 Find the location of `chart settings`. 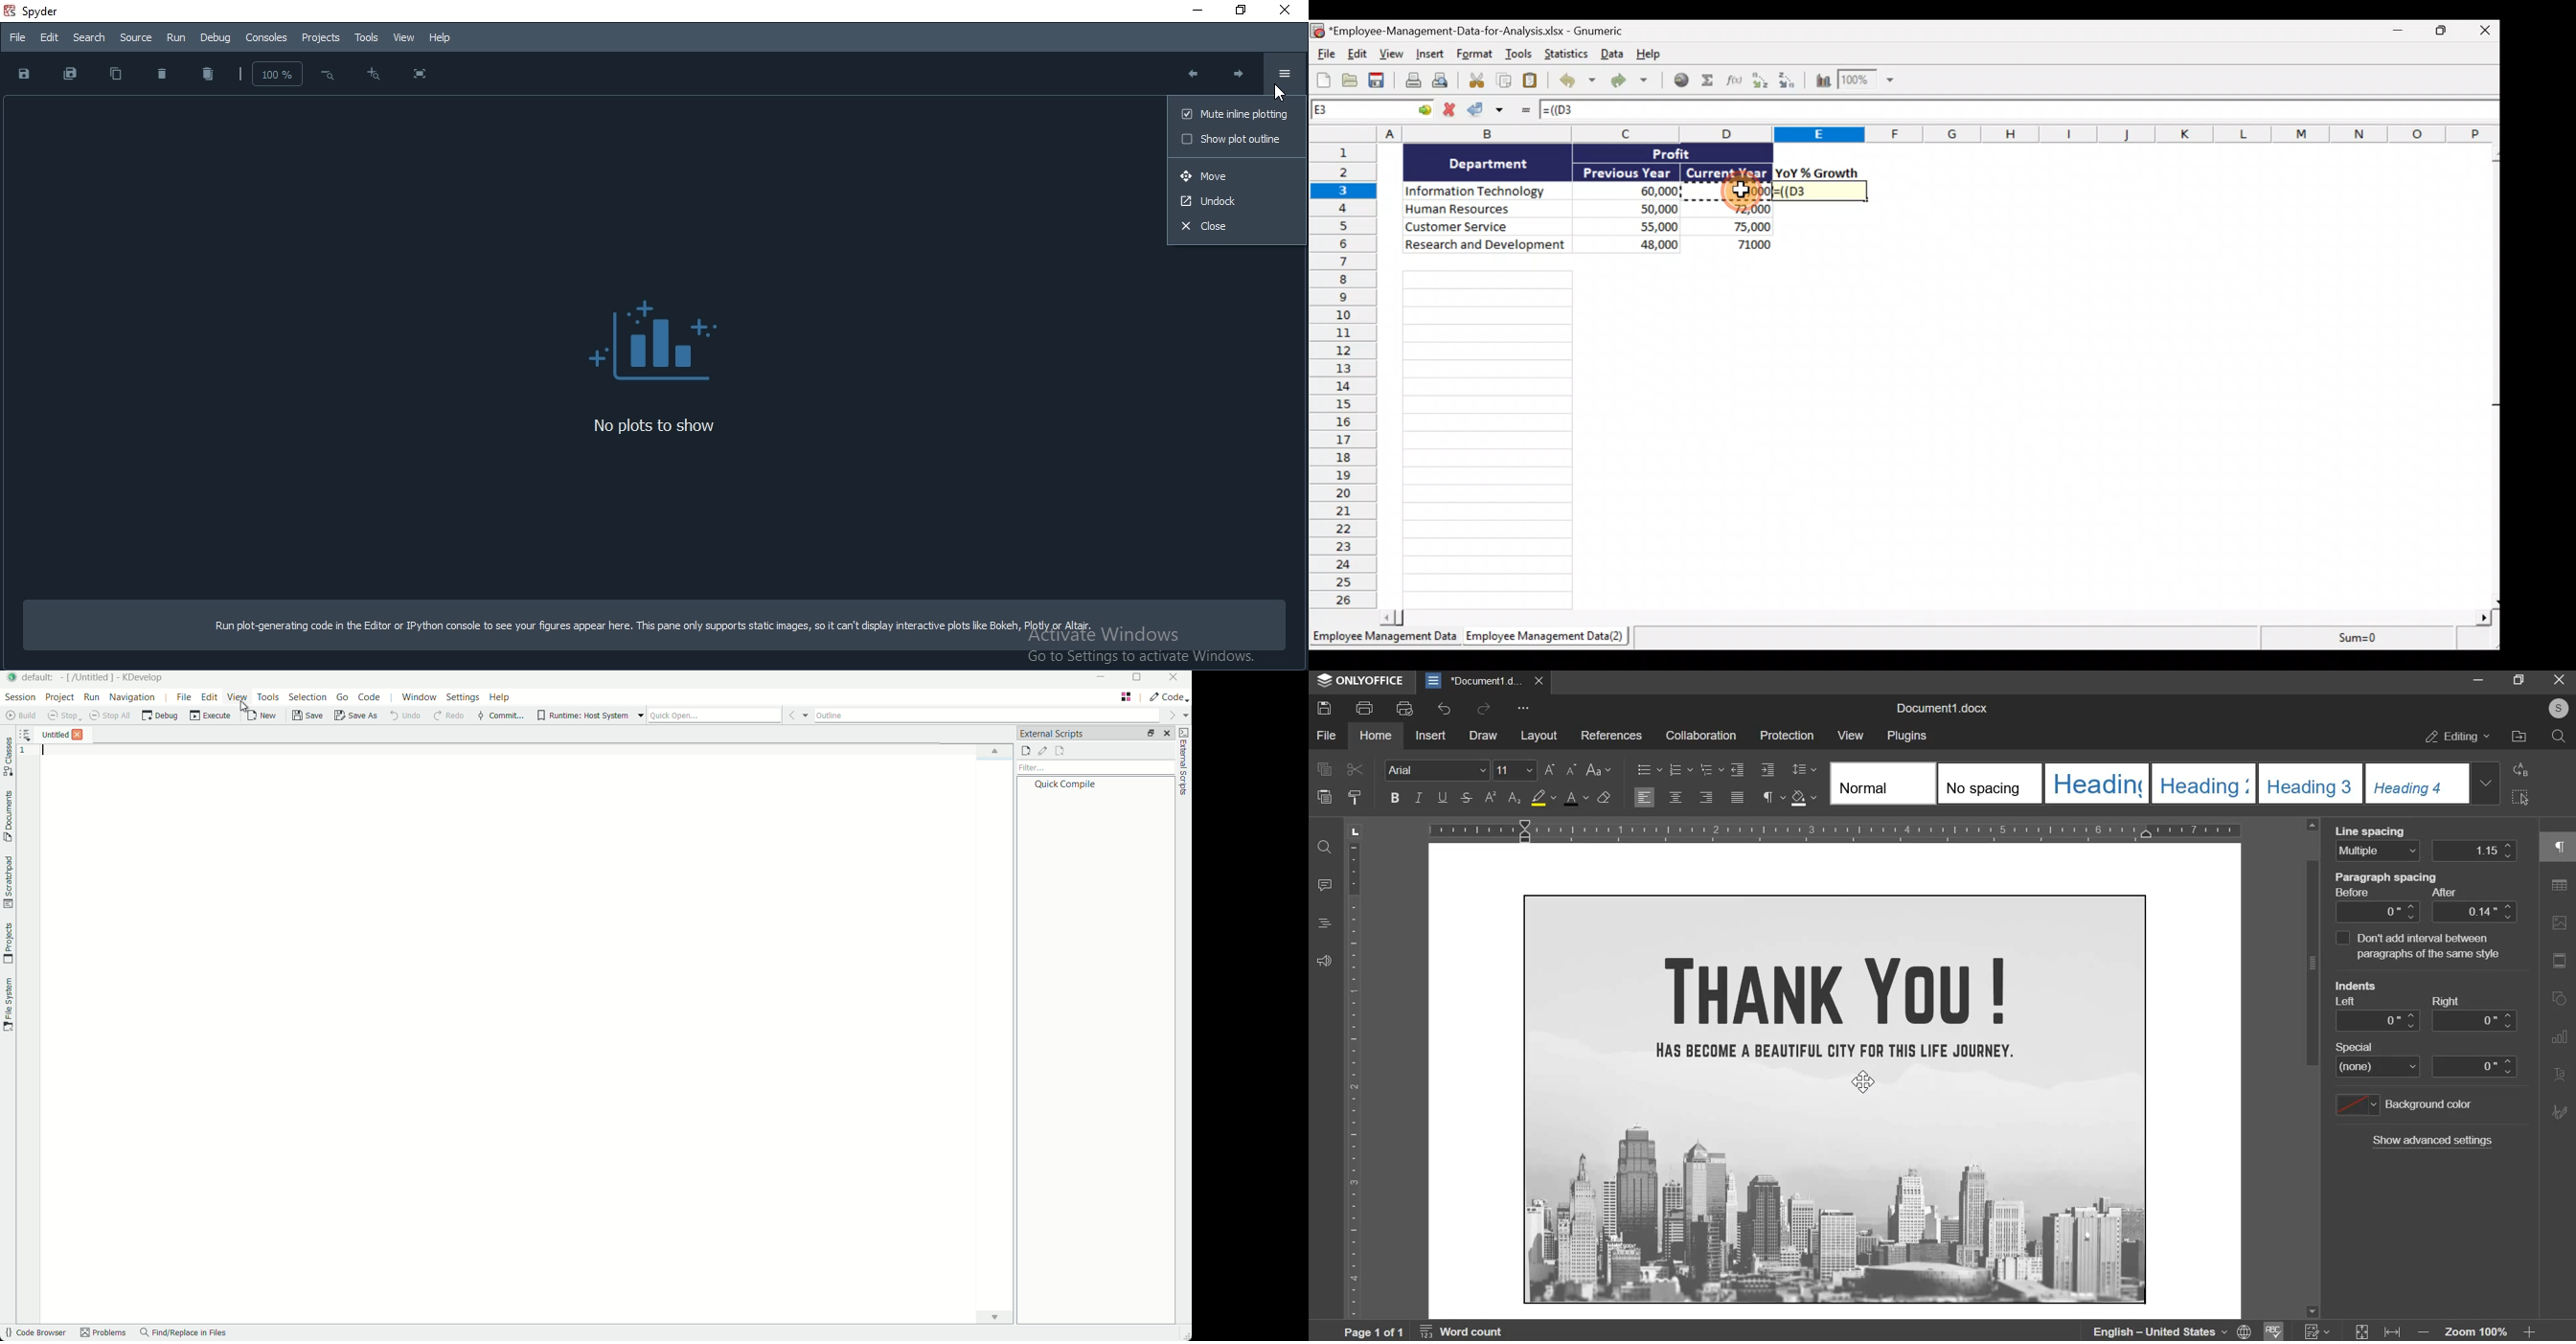

chart settings is located at coordinates (2562, 1038).